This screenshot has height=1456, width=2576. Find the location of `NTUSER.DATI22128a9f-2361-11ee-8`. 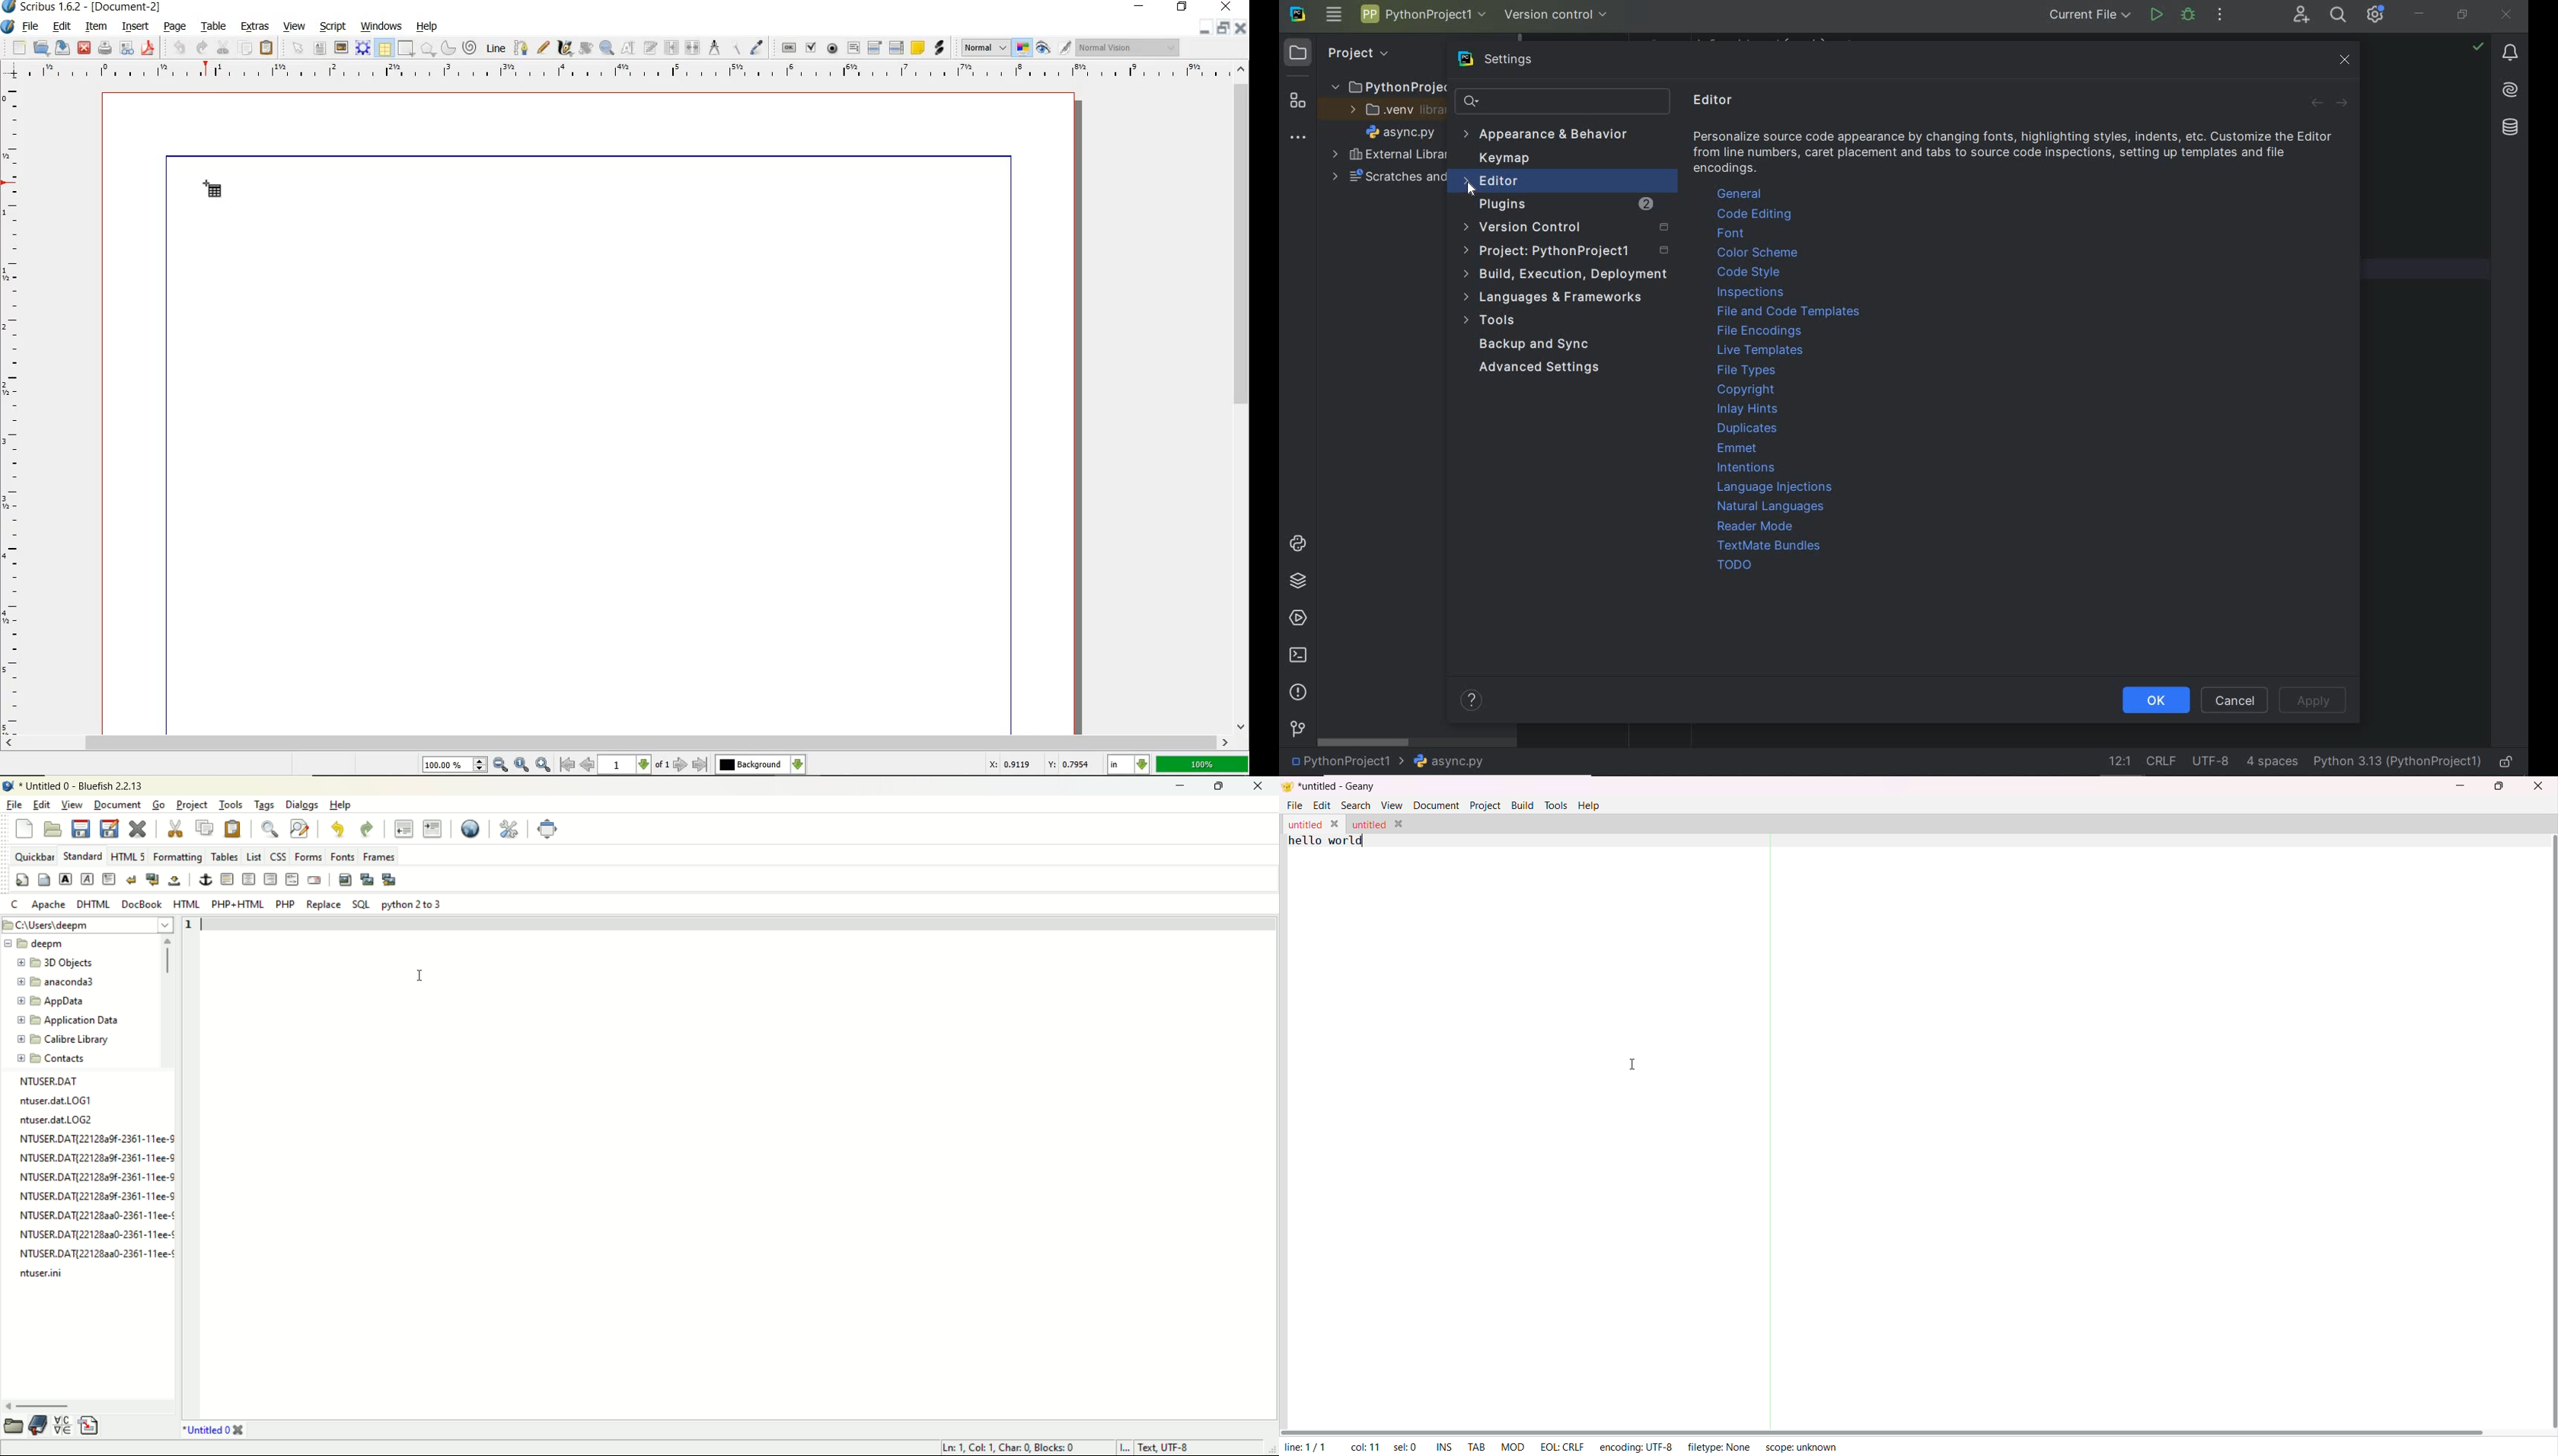

NTUSER.DATI22128a9f-2361-11ee-8 is located at coordinates (95, 1194).